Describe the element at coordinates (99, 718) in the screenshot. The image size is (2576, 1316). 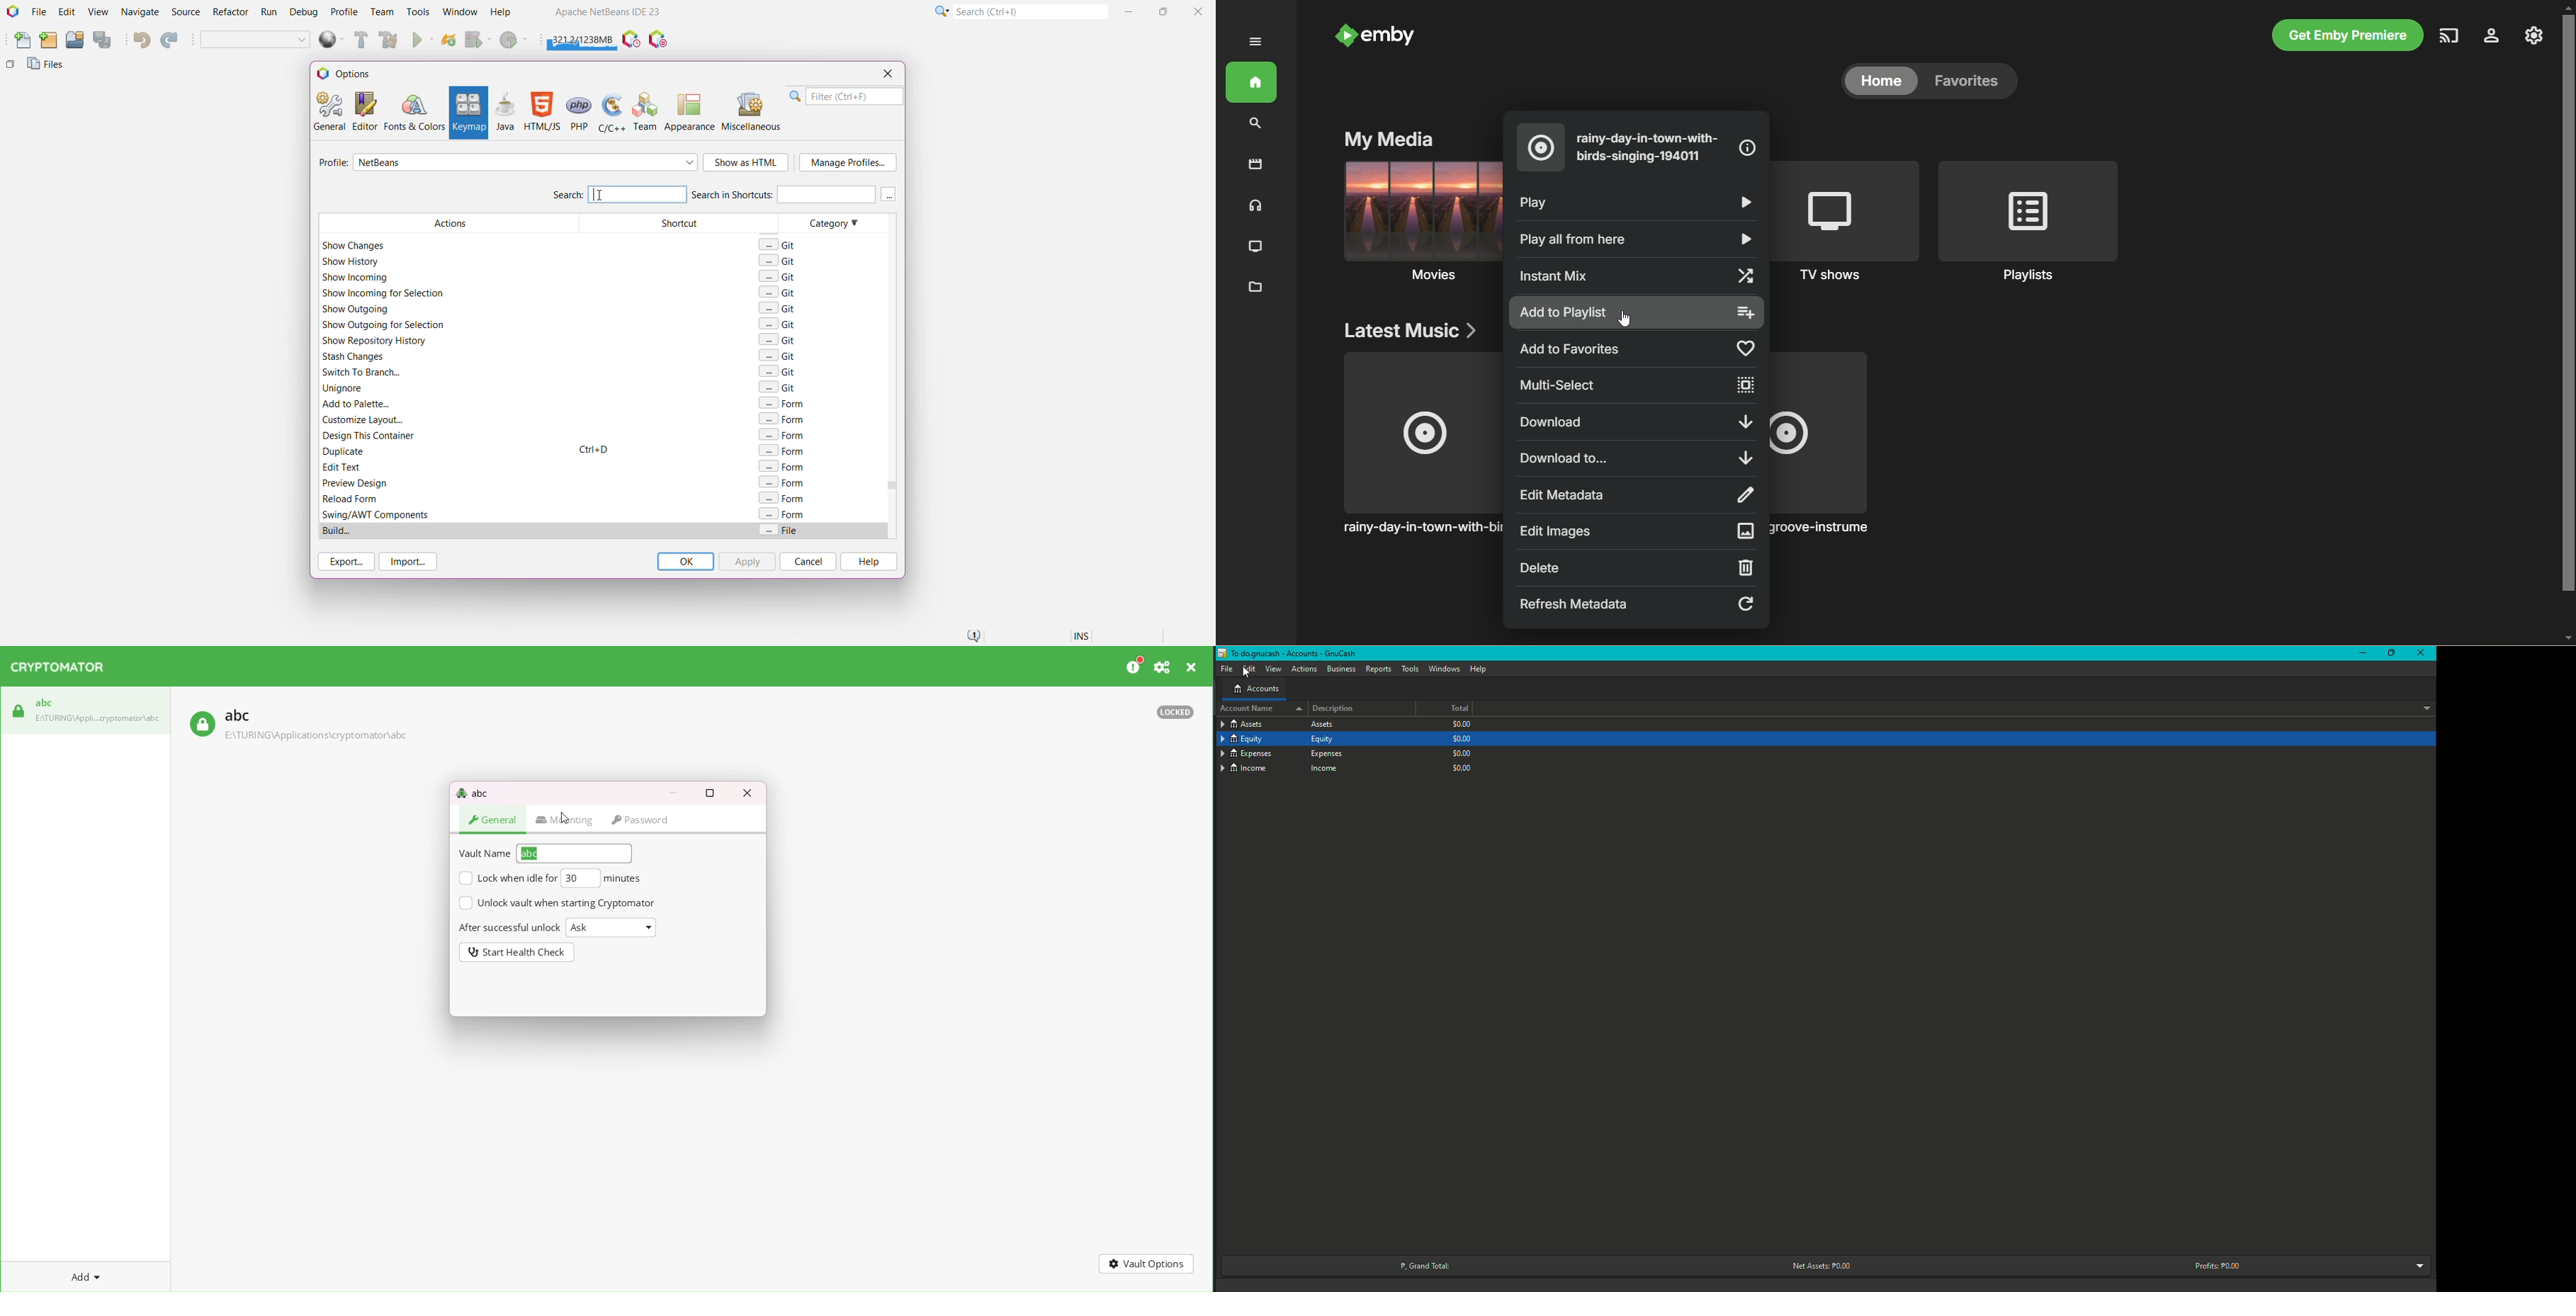
I see `path` at that location.